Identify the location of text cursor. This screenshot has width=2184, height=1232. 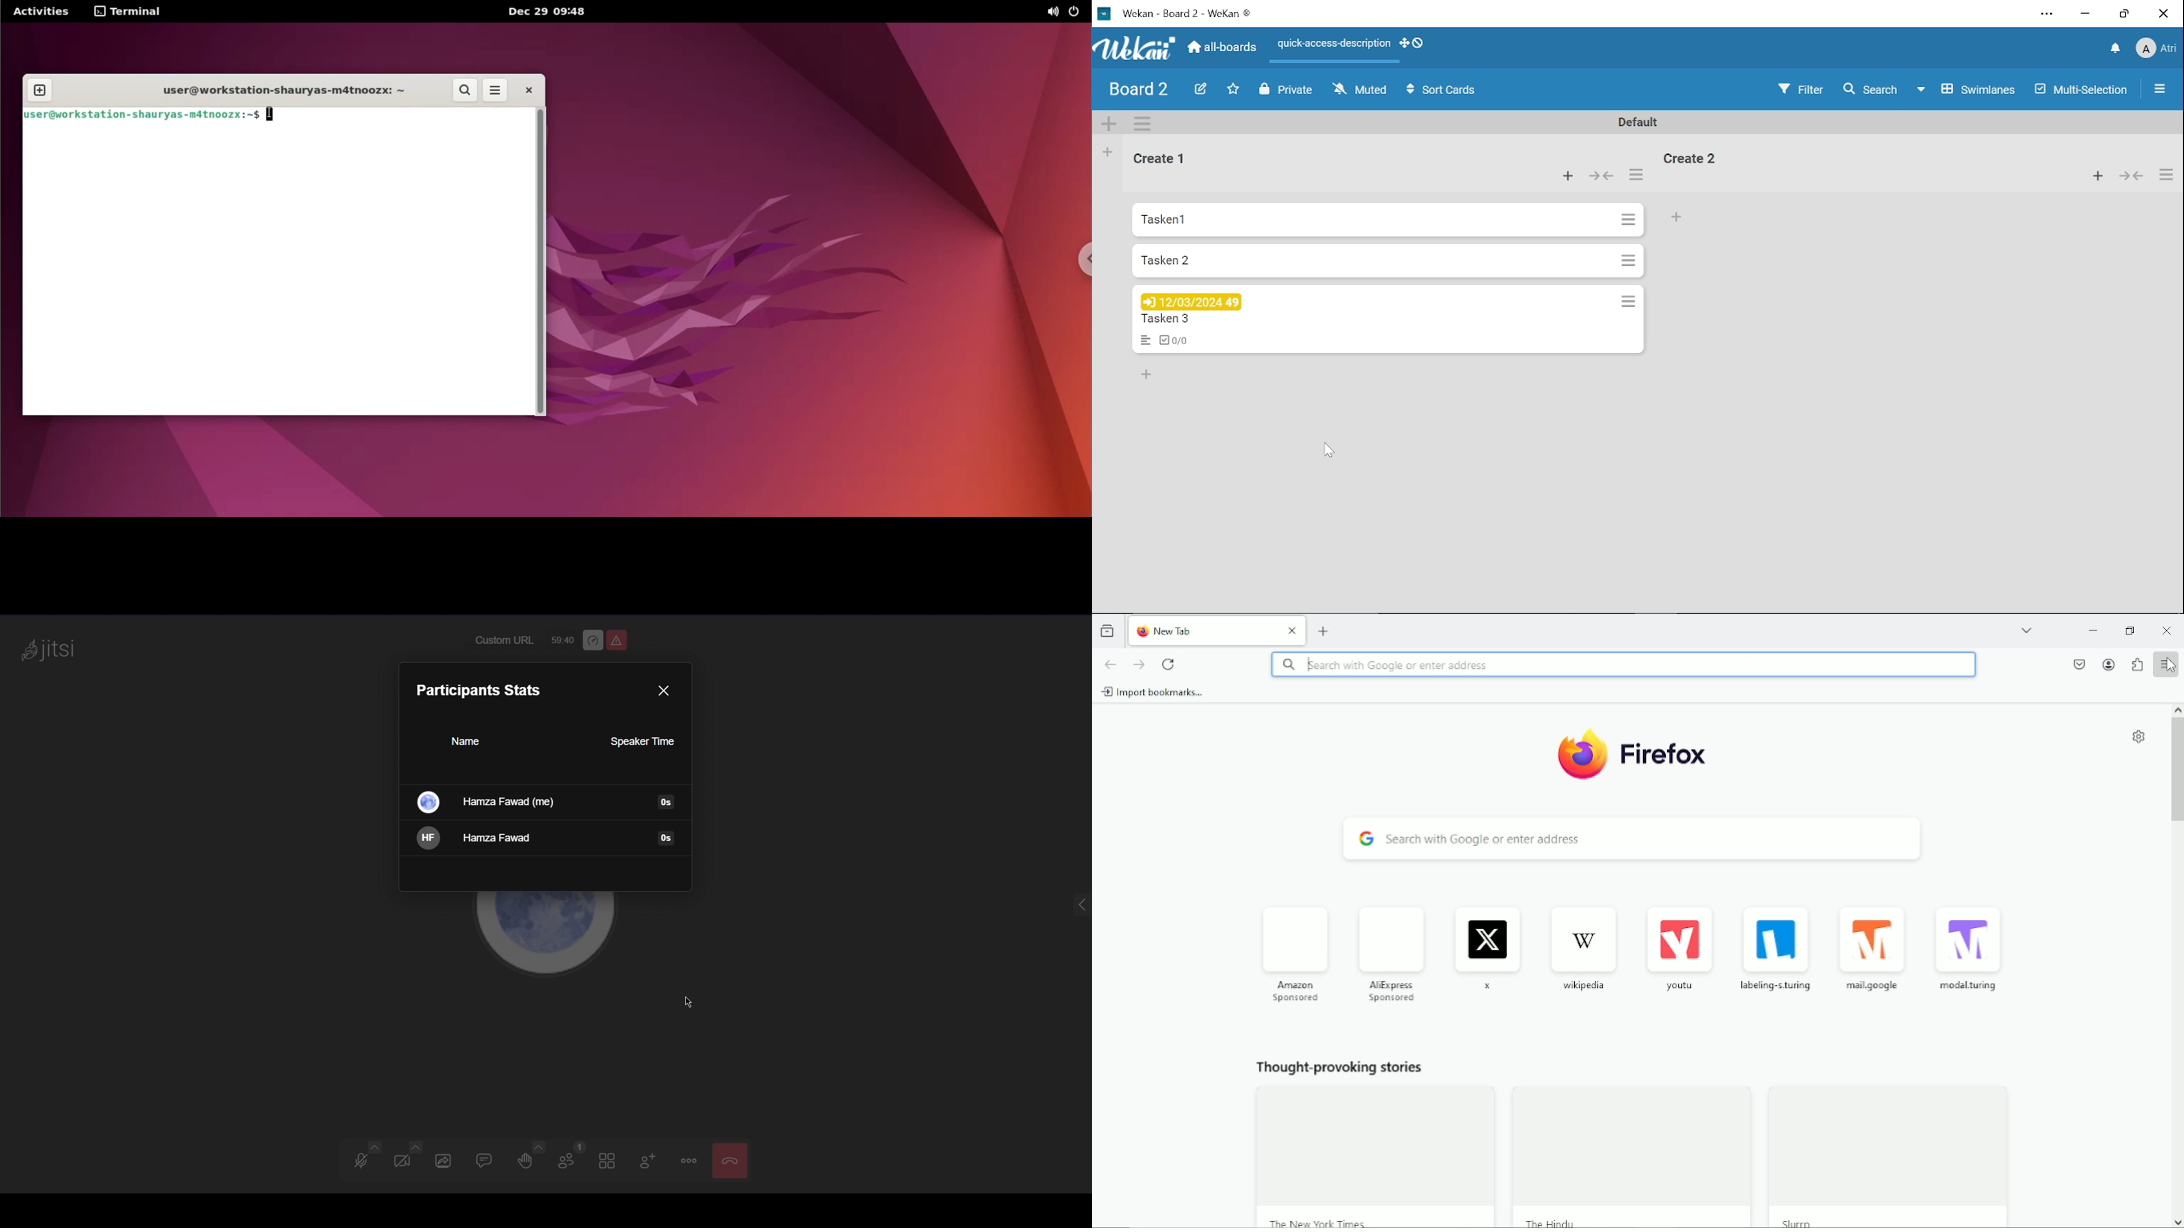
(1306, 664).